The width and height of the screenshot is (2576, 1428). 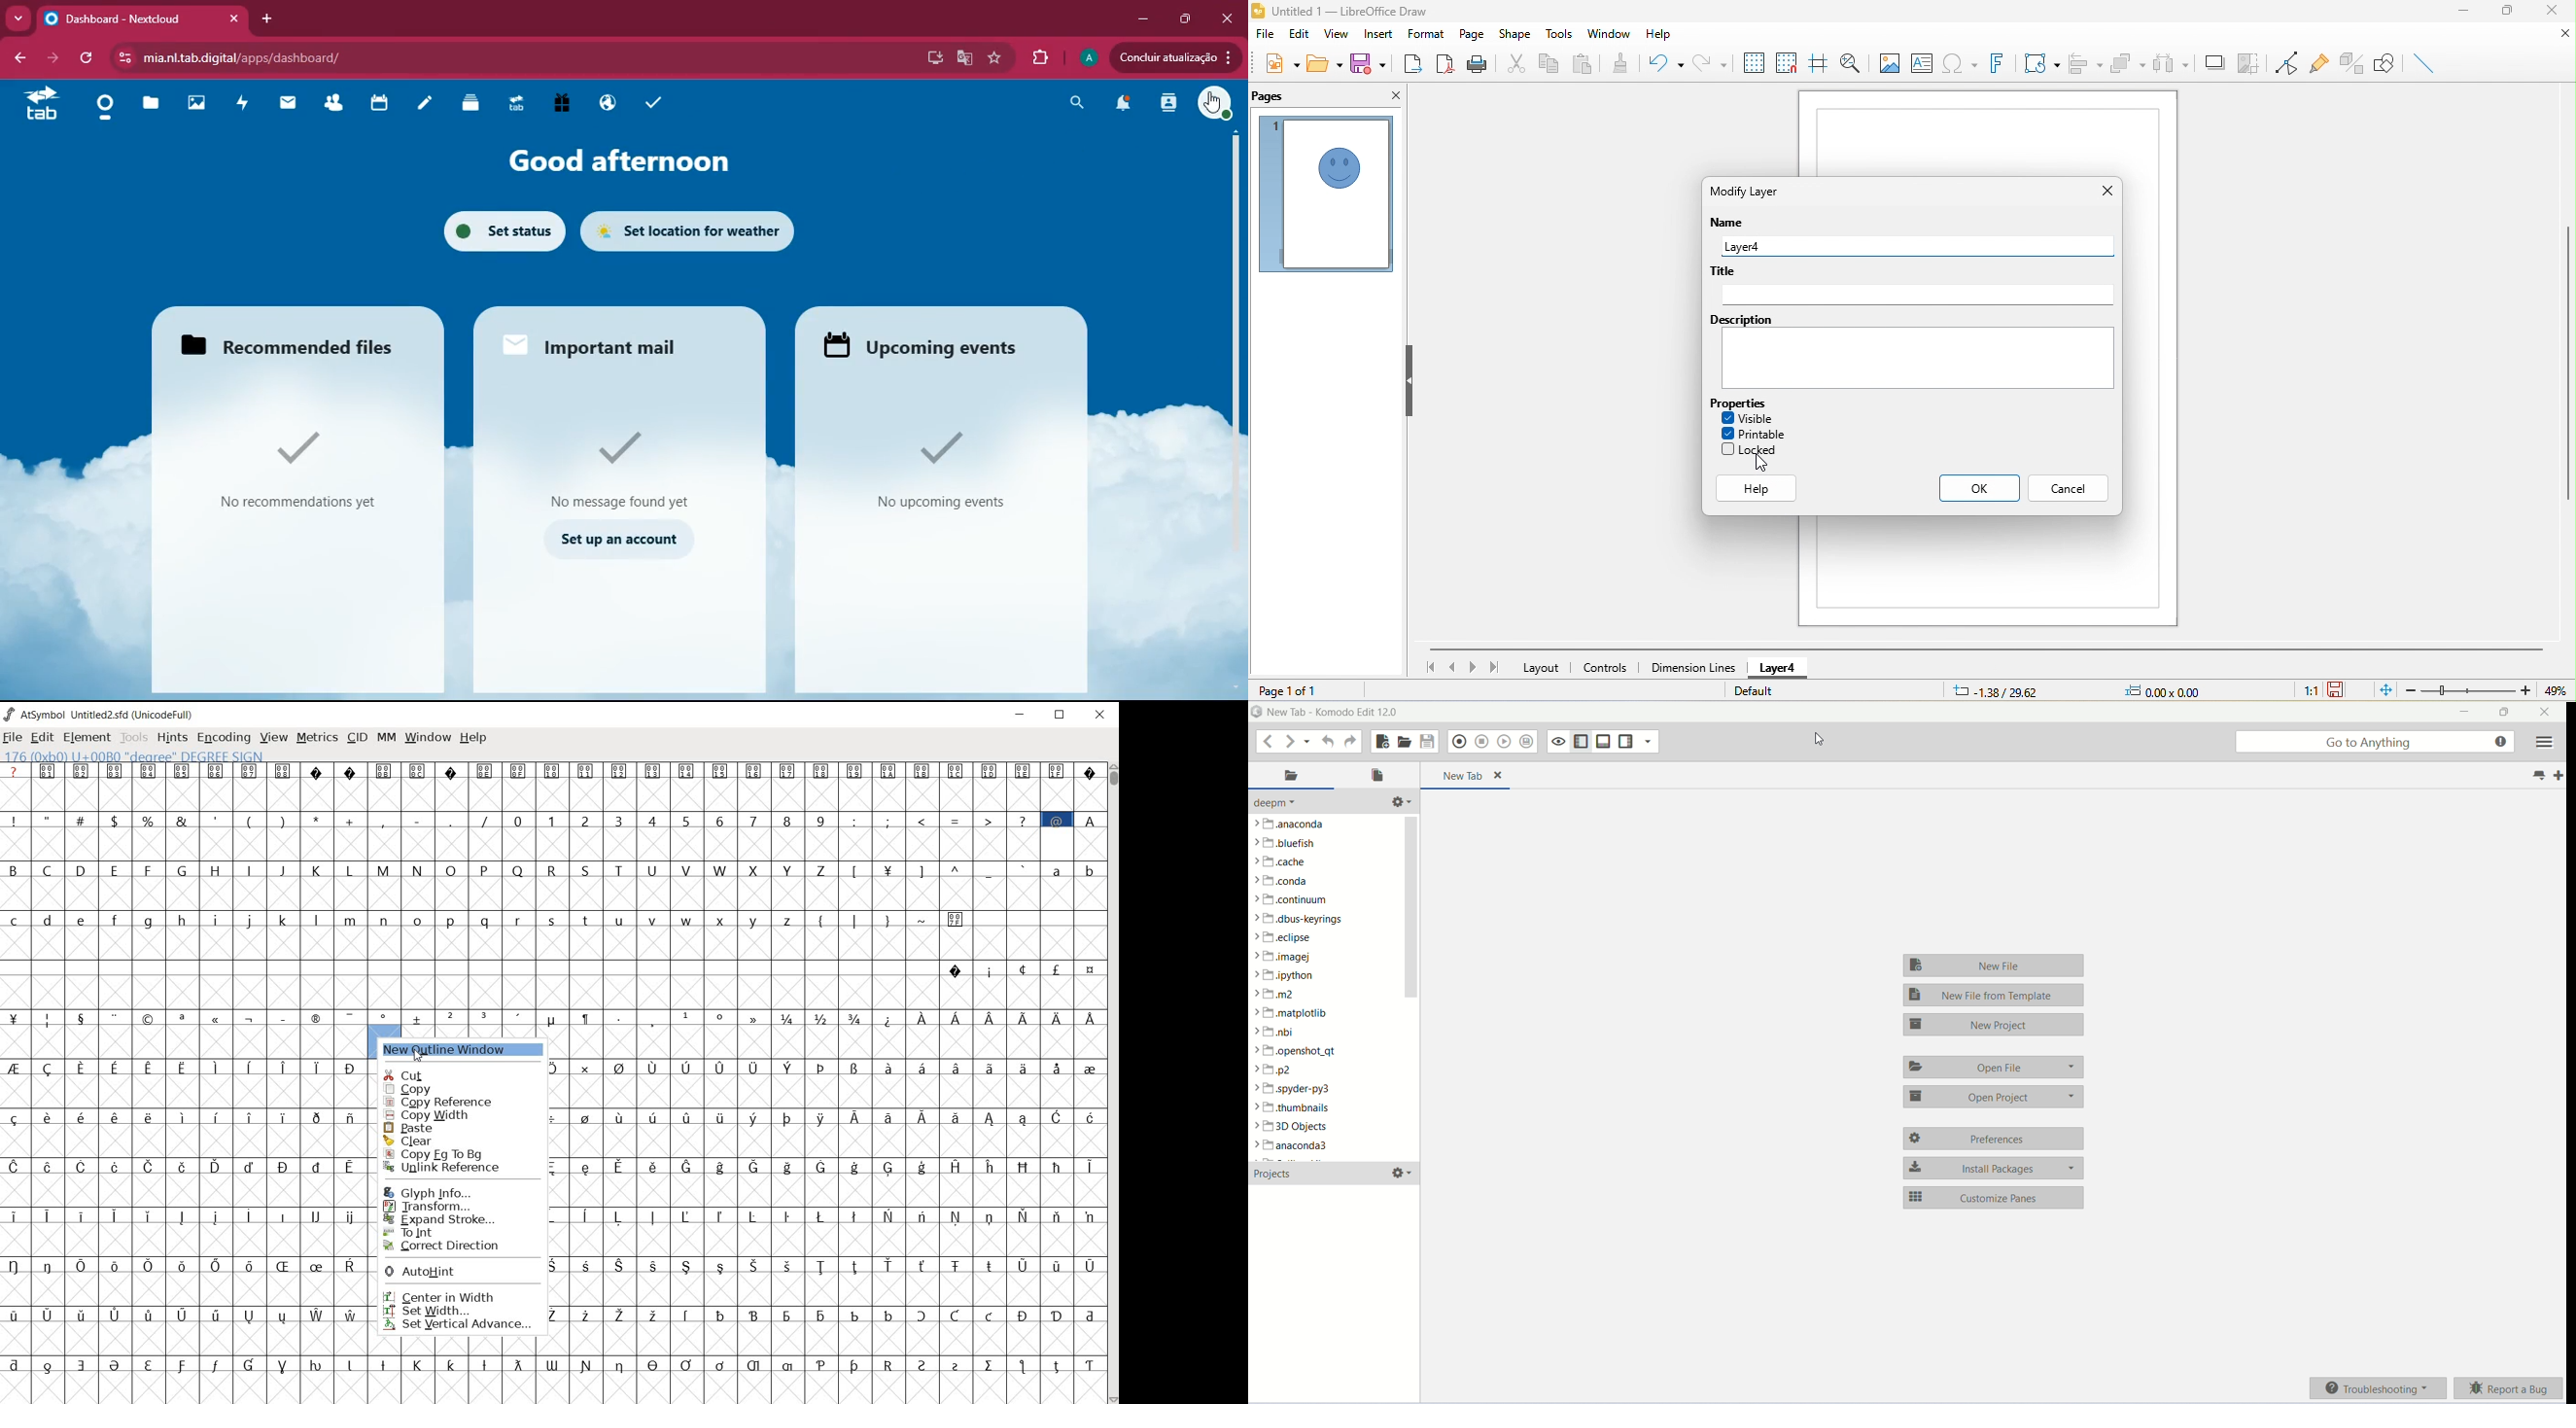 I want to click on description, so click(x=1912, y=356).